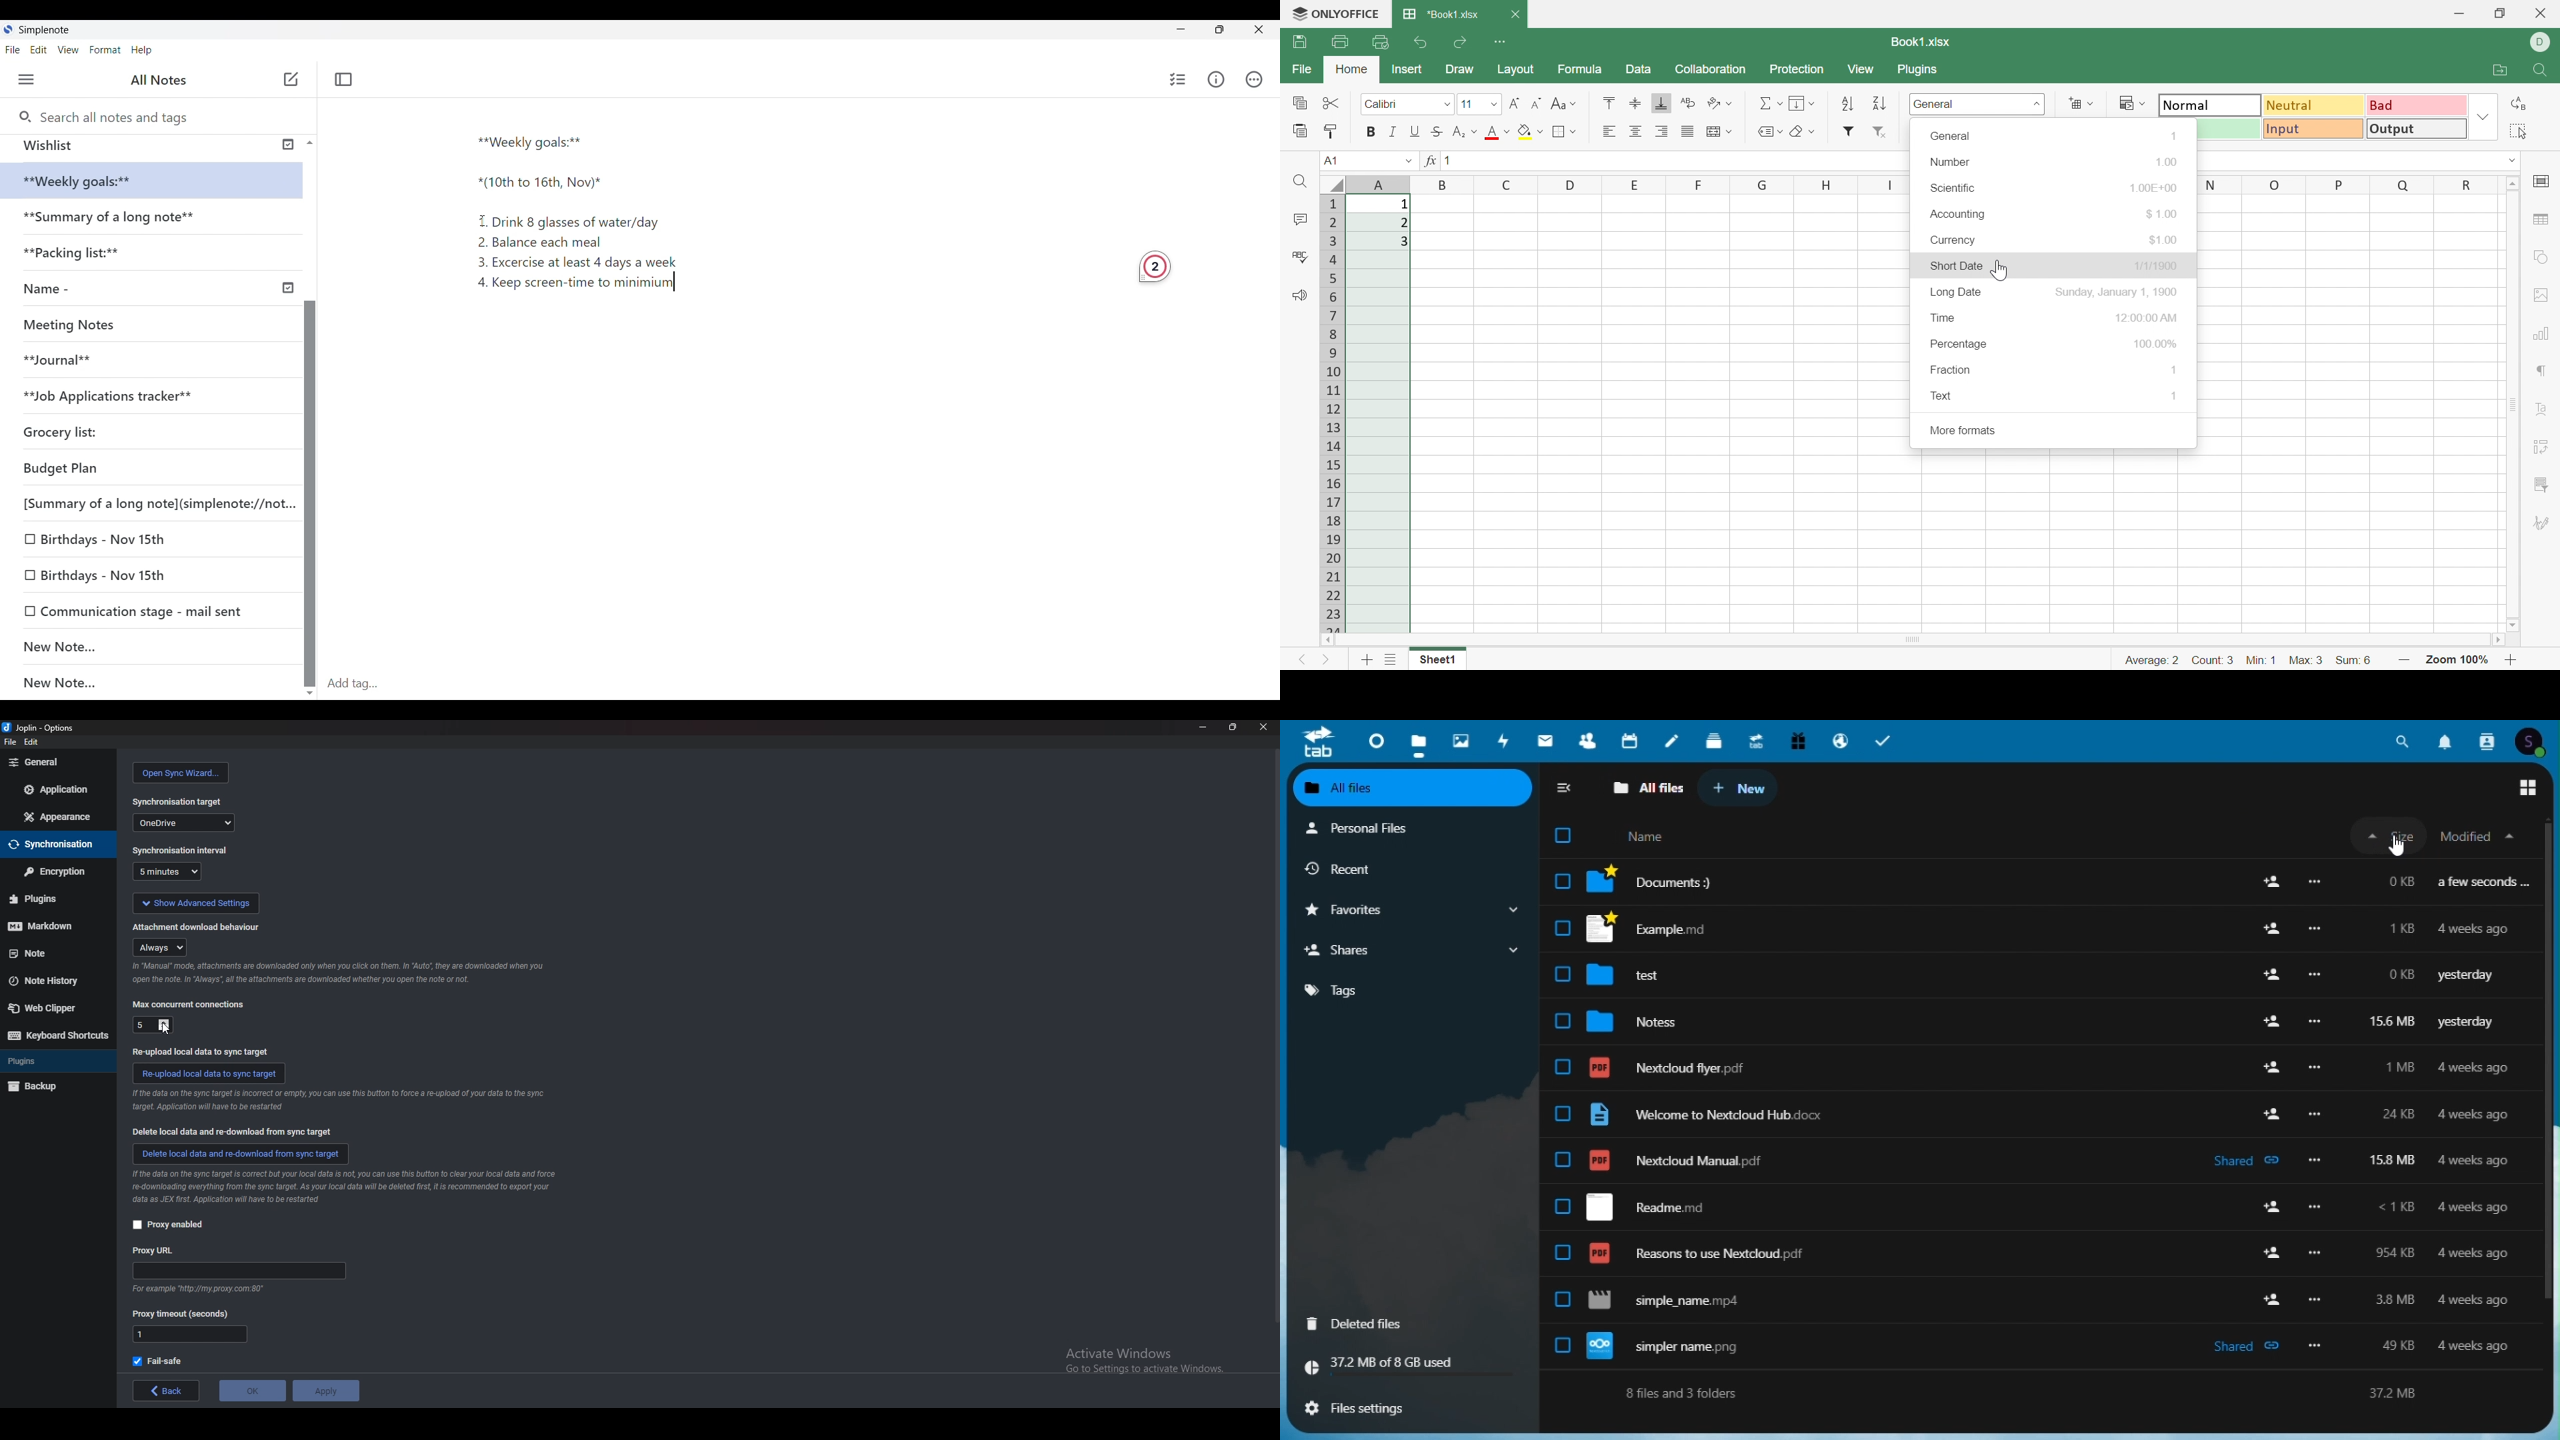 Image resolution: width=2576 pixels, height=1456 pixels. What do you see at coordinates (1799, 737) in the screenshot?
I see `Free trial` at bounding box center [1799, 737].